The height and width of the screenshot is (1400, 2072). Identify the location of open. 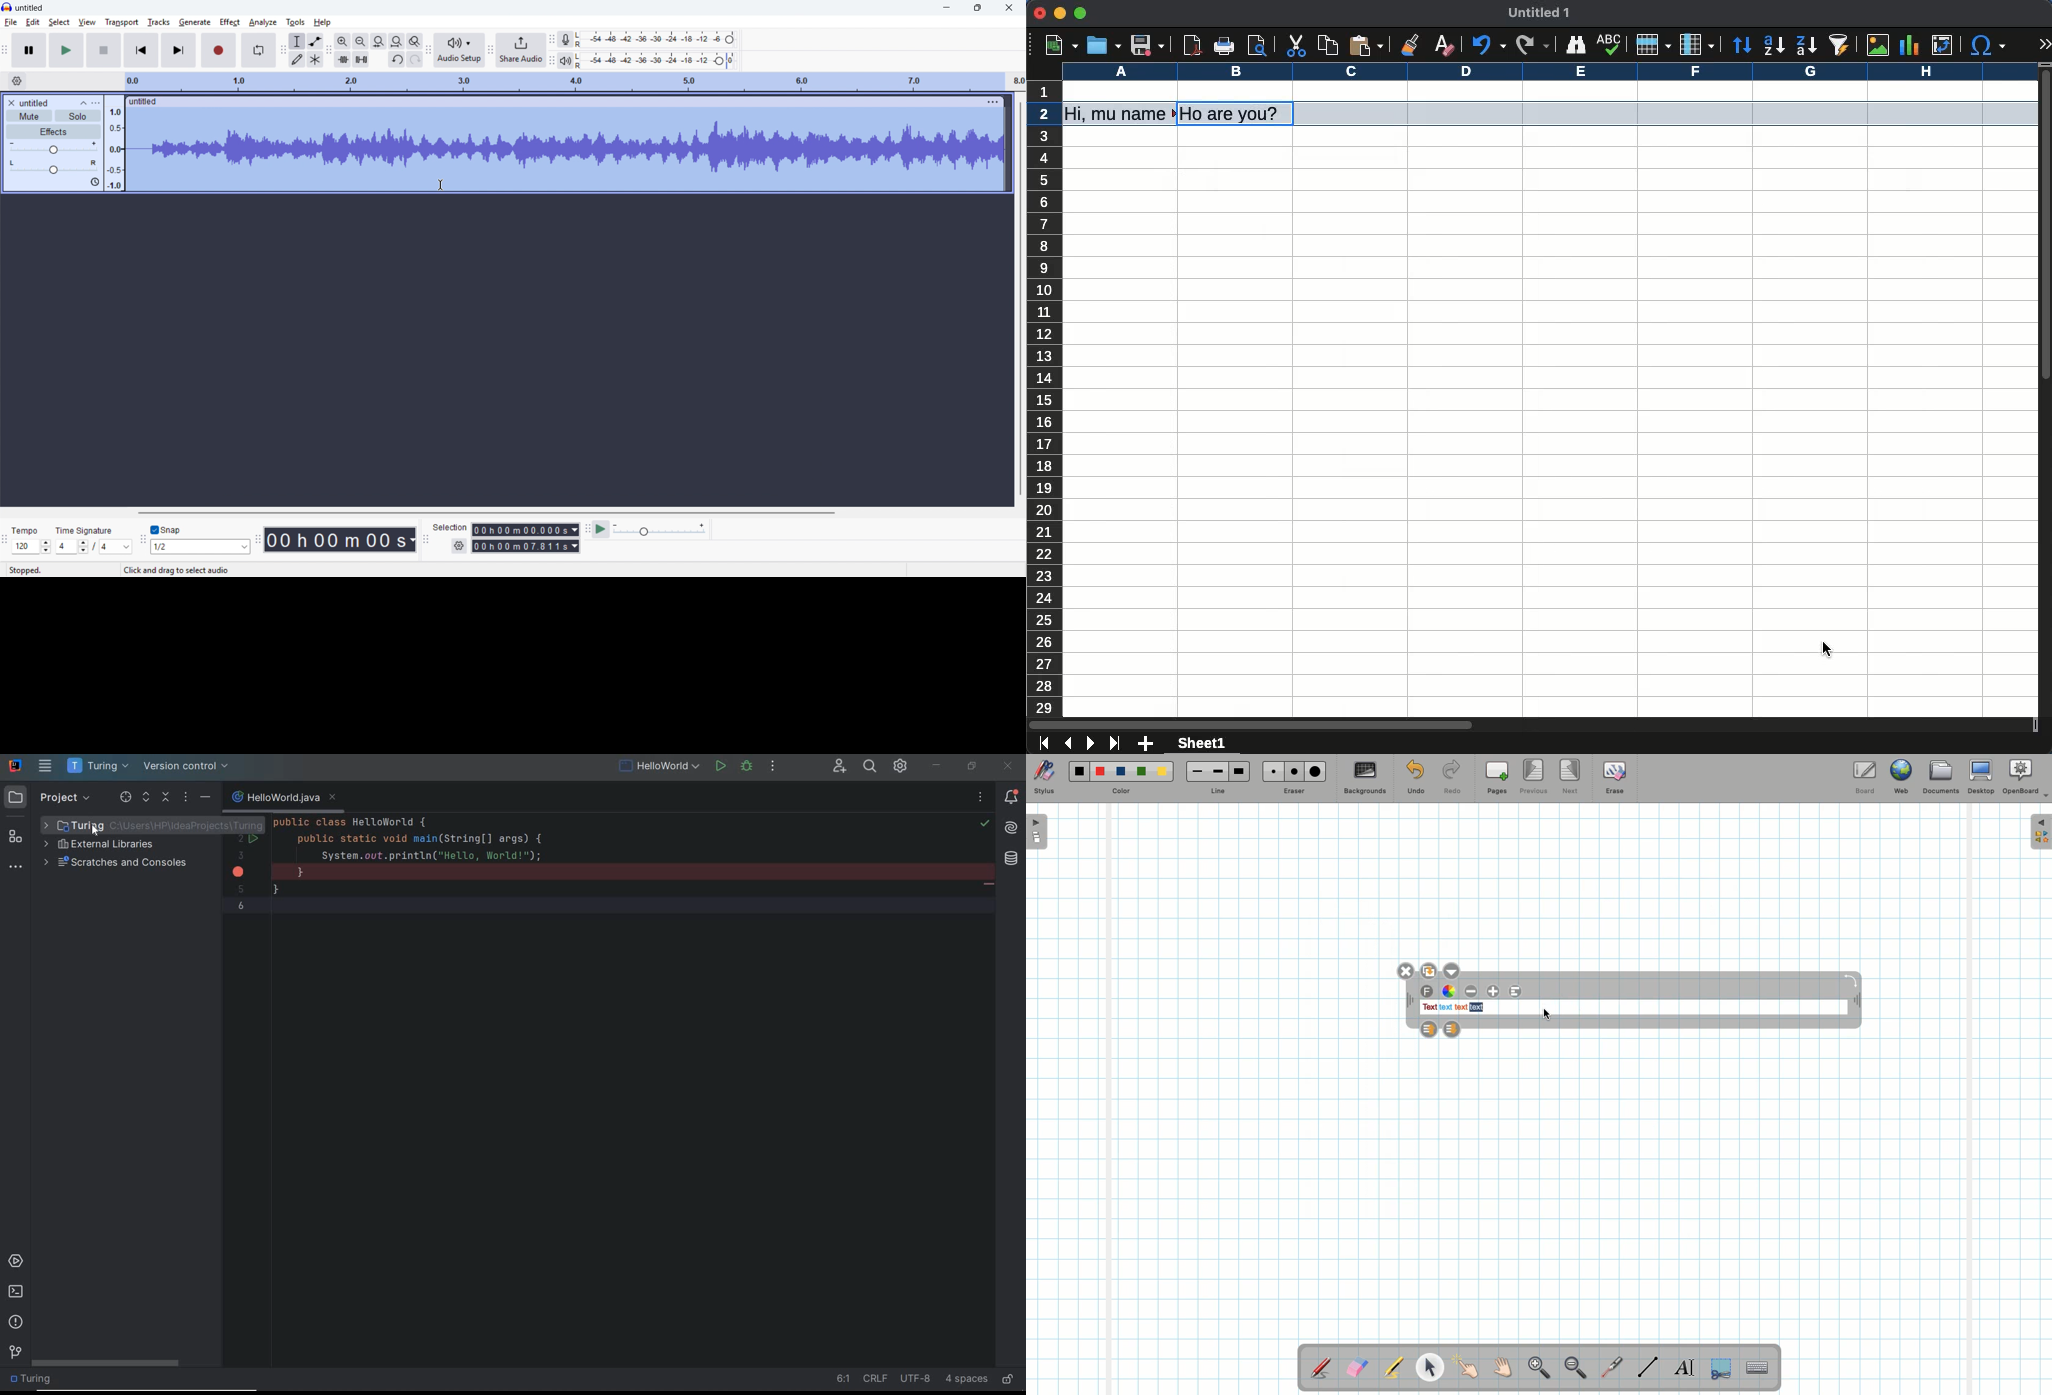
(1102, 45).